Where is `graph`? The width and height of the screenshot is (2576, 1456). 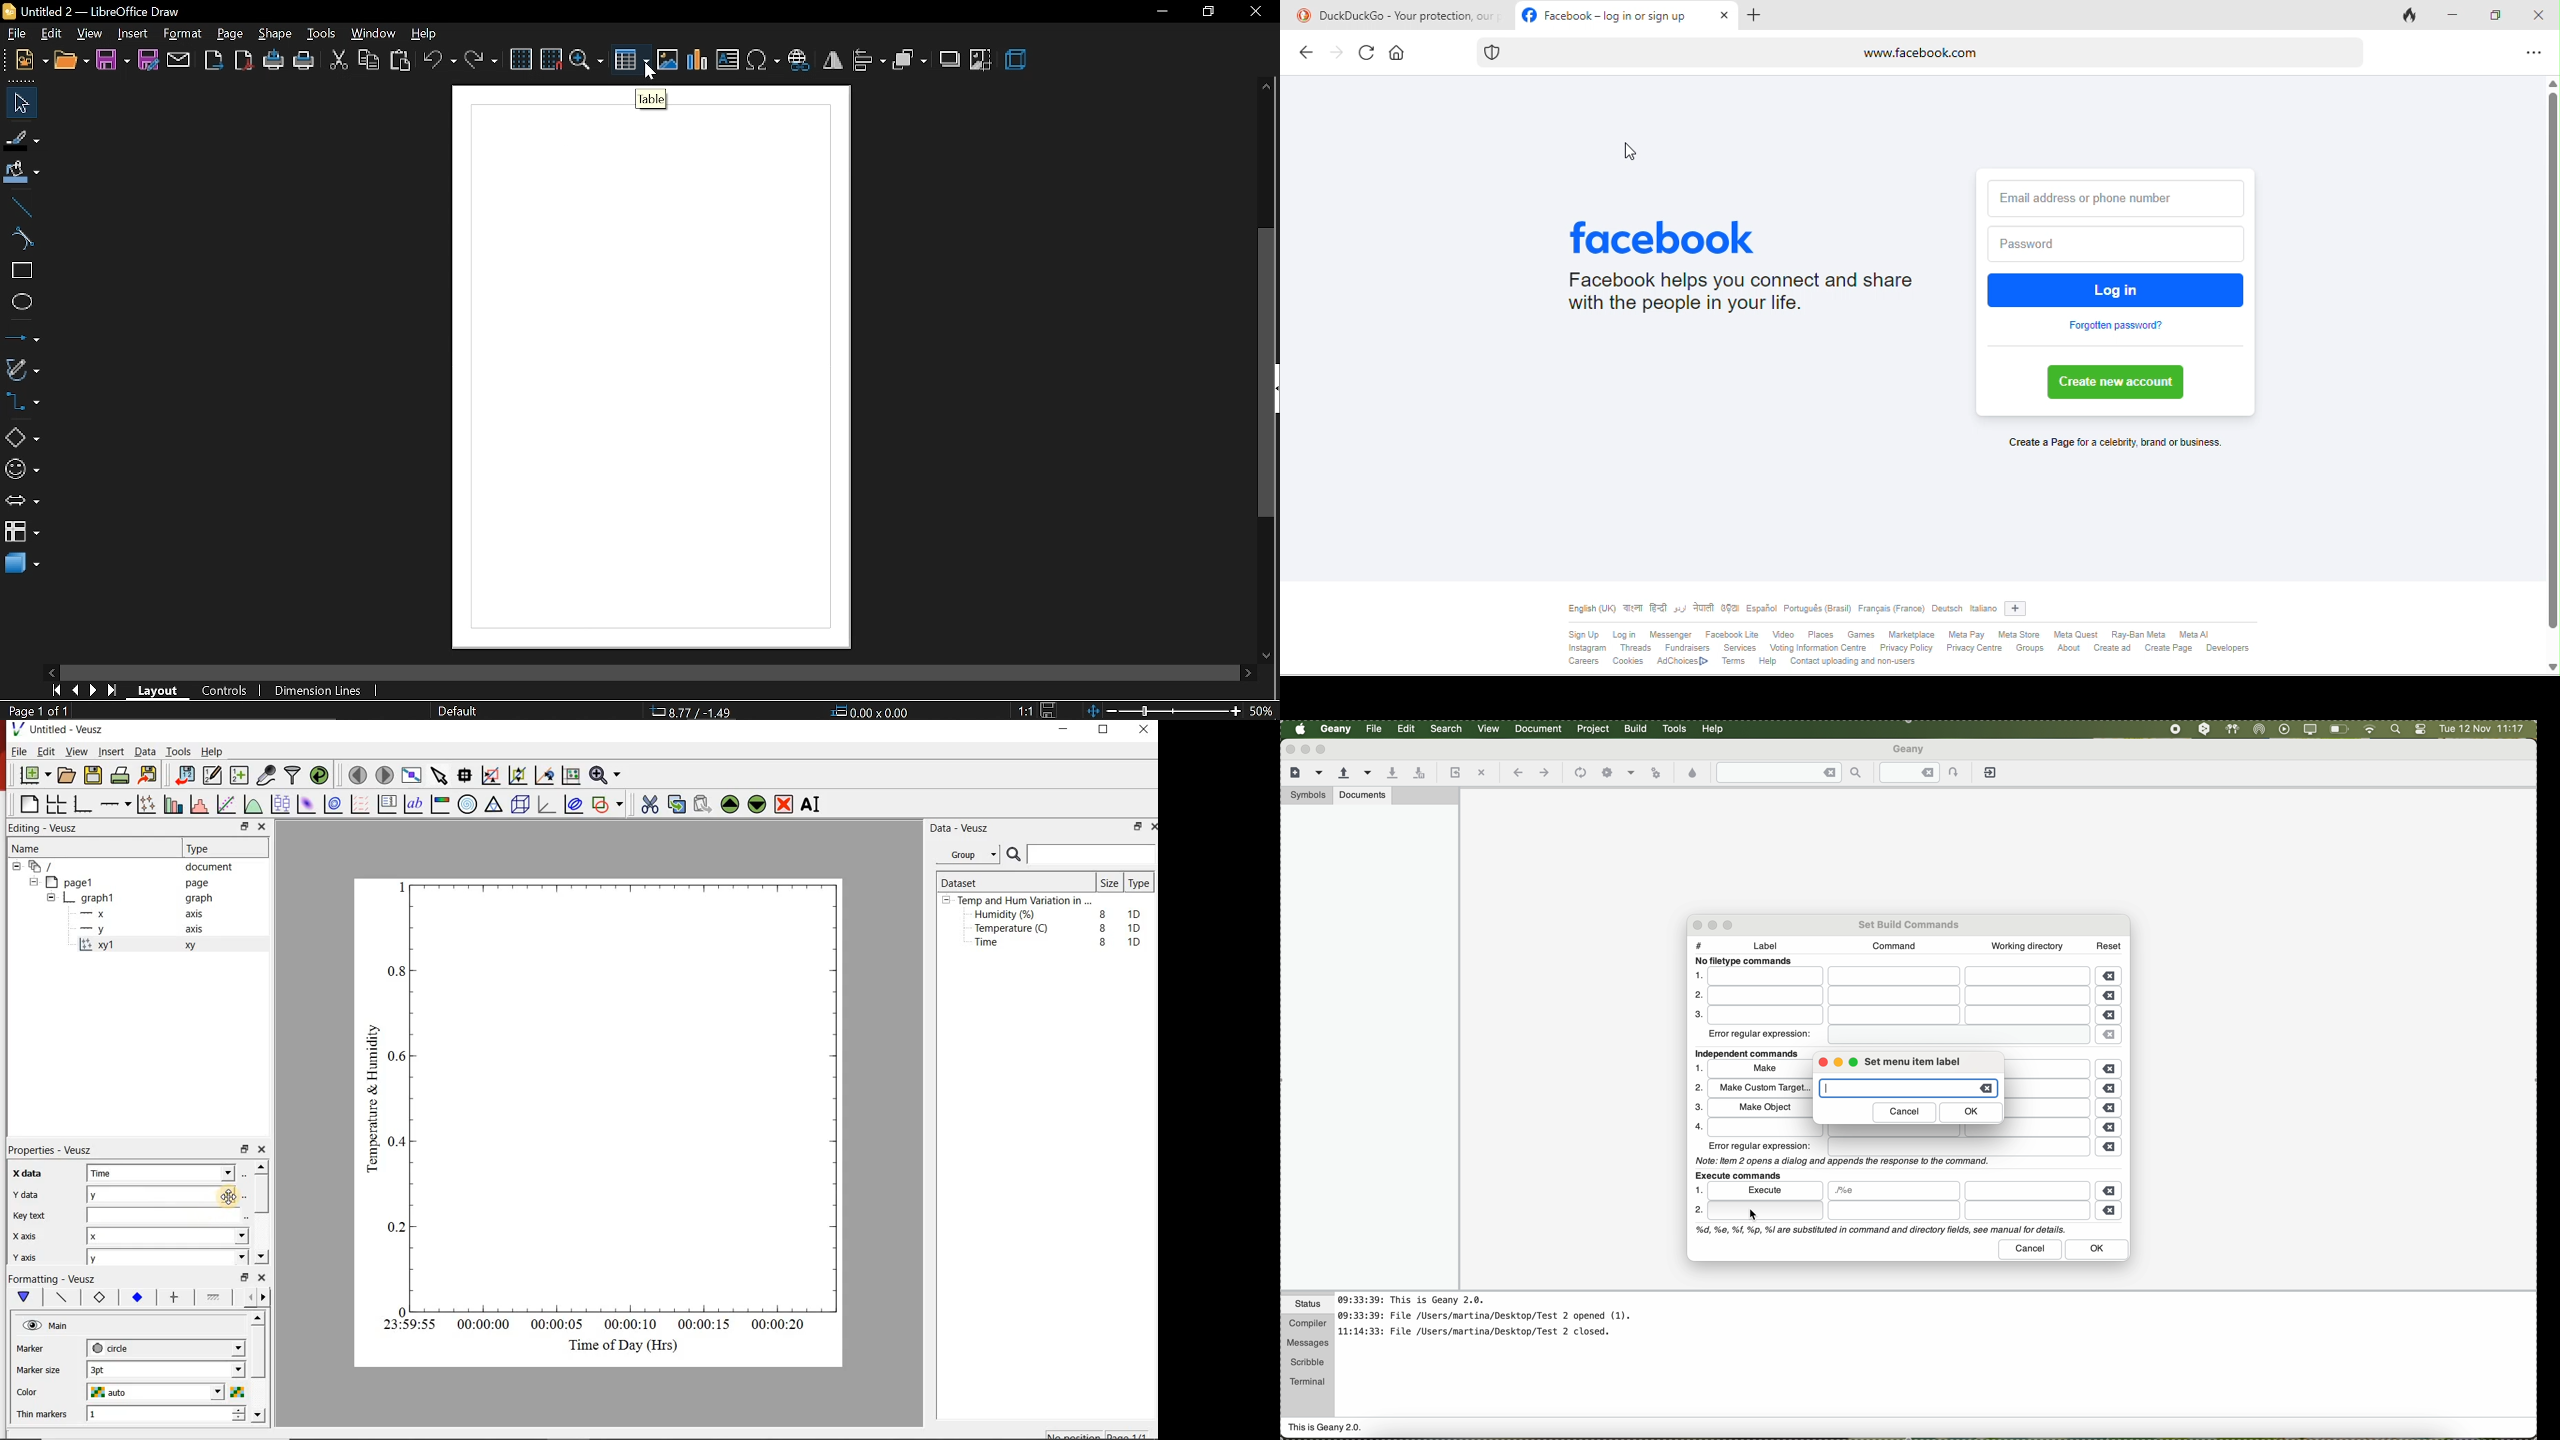
graph is located at coordinates (99, 897).